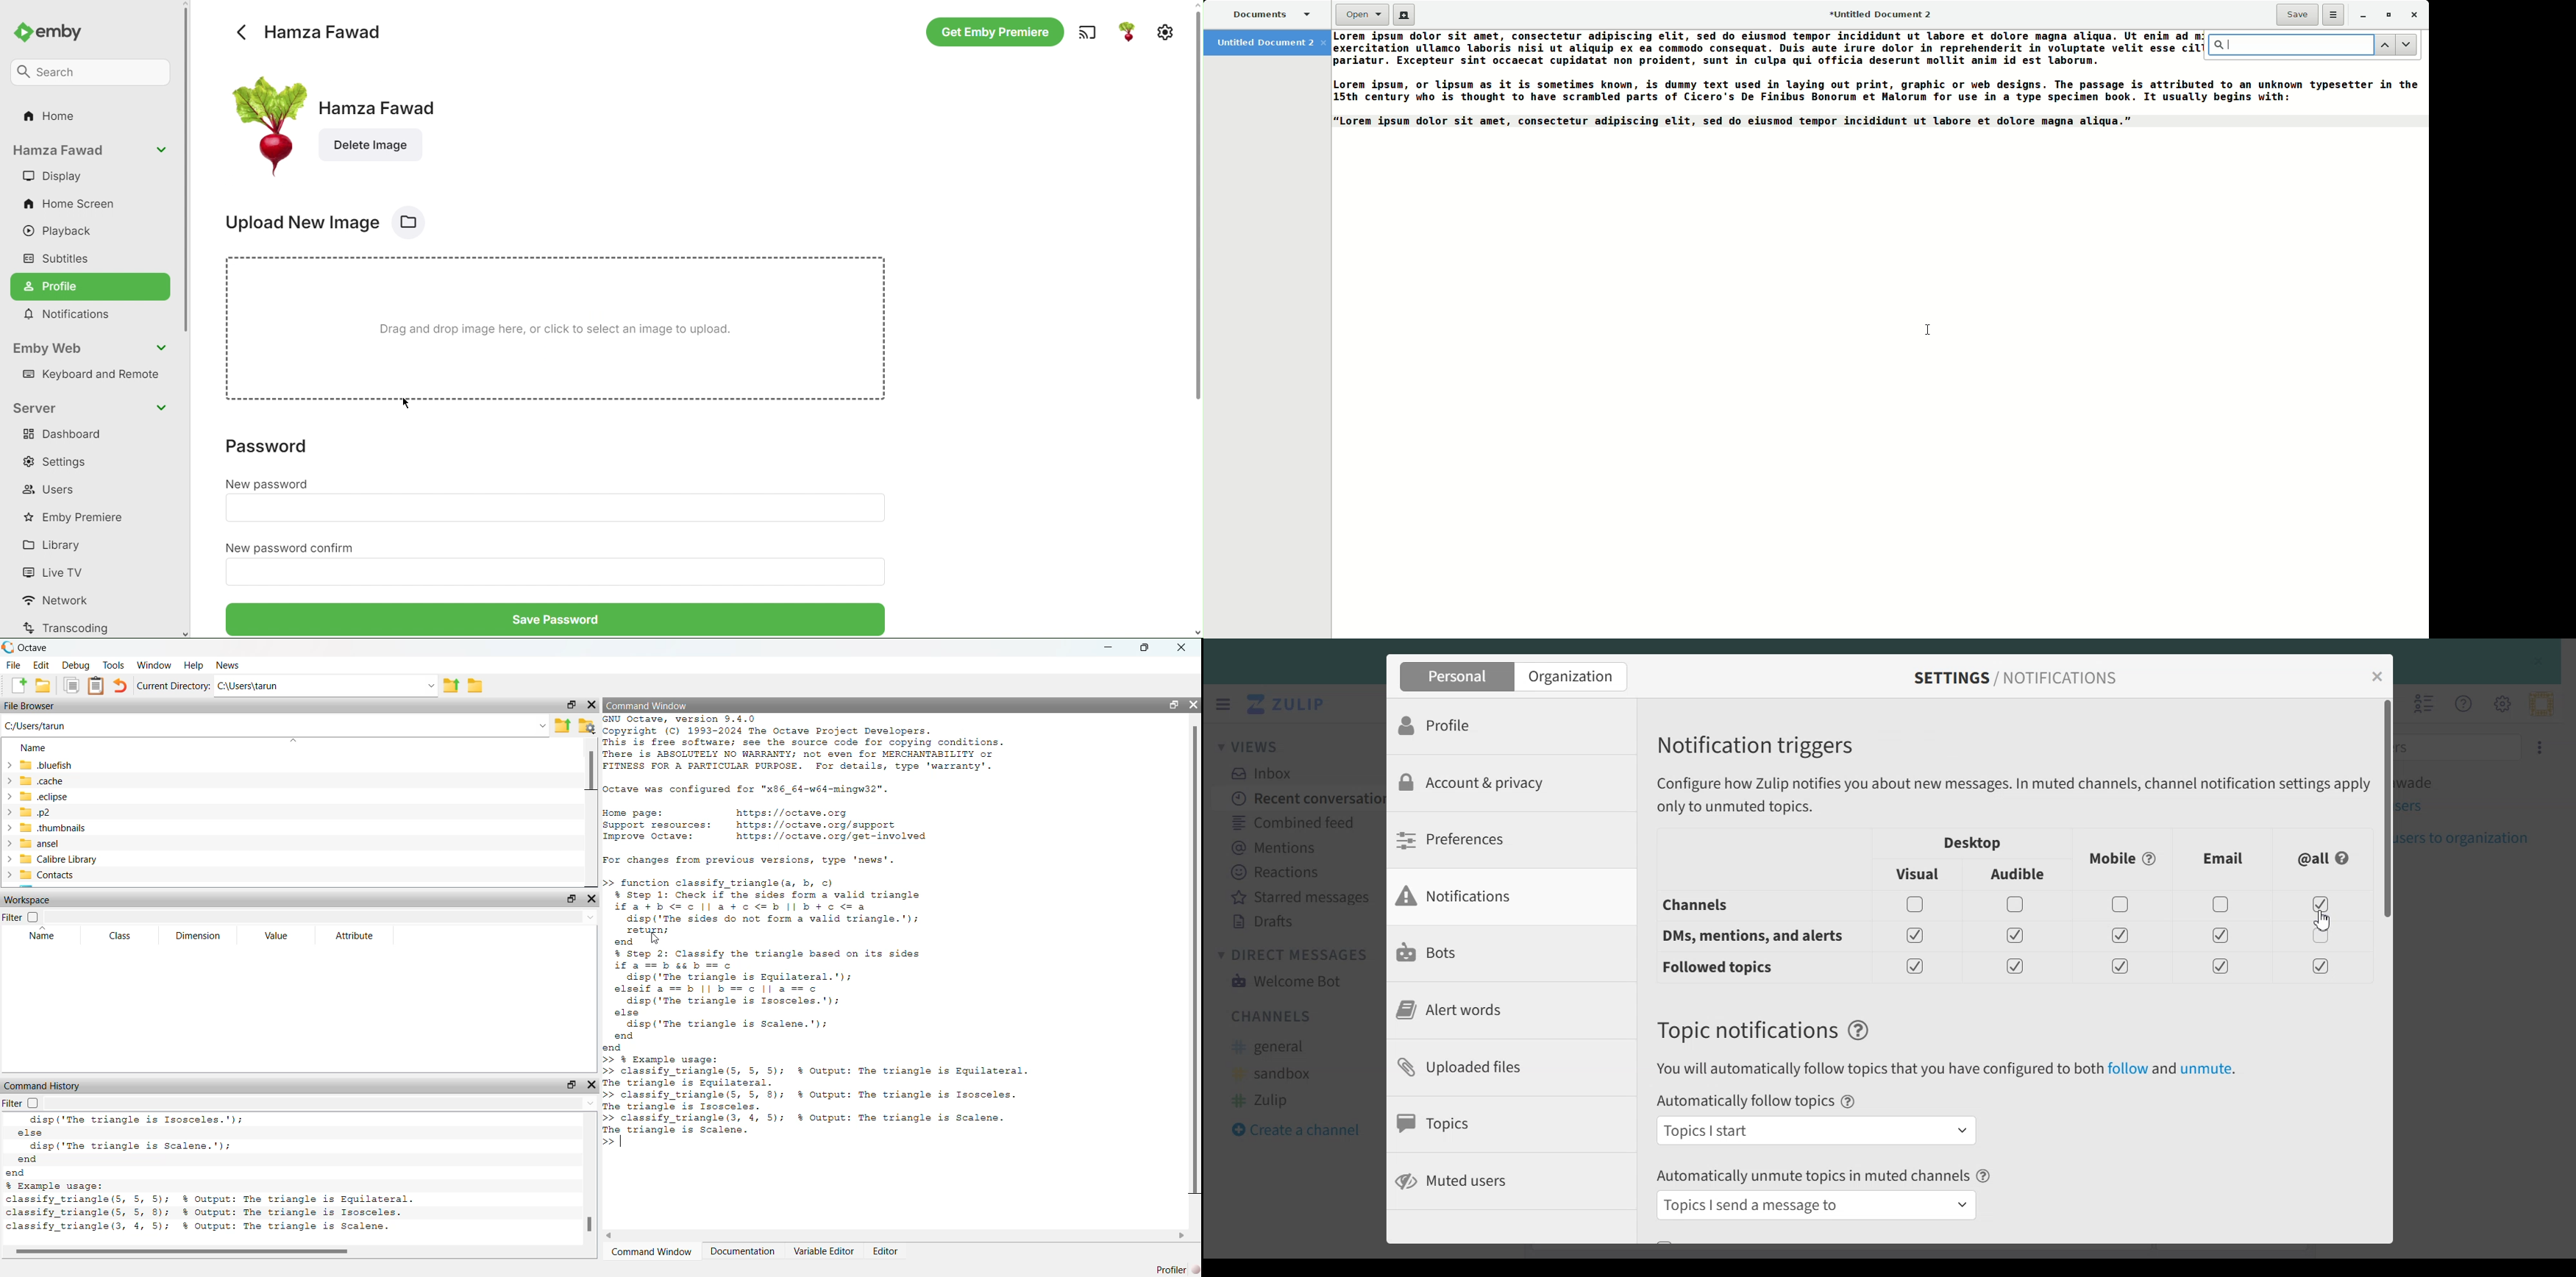 This screenshot has height=1288, width=2576. Describe the element at coordinates (1194, 704) in the screenshot. I see `hide widget` at that location.